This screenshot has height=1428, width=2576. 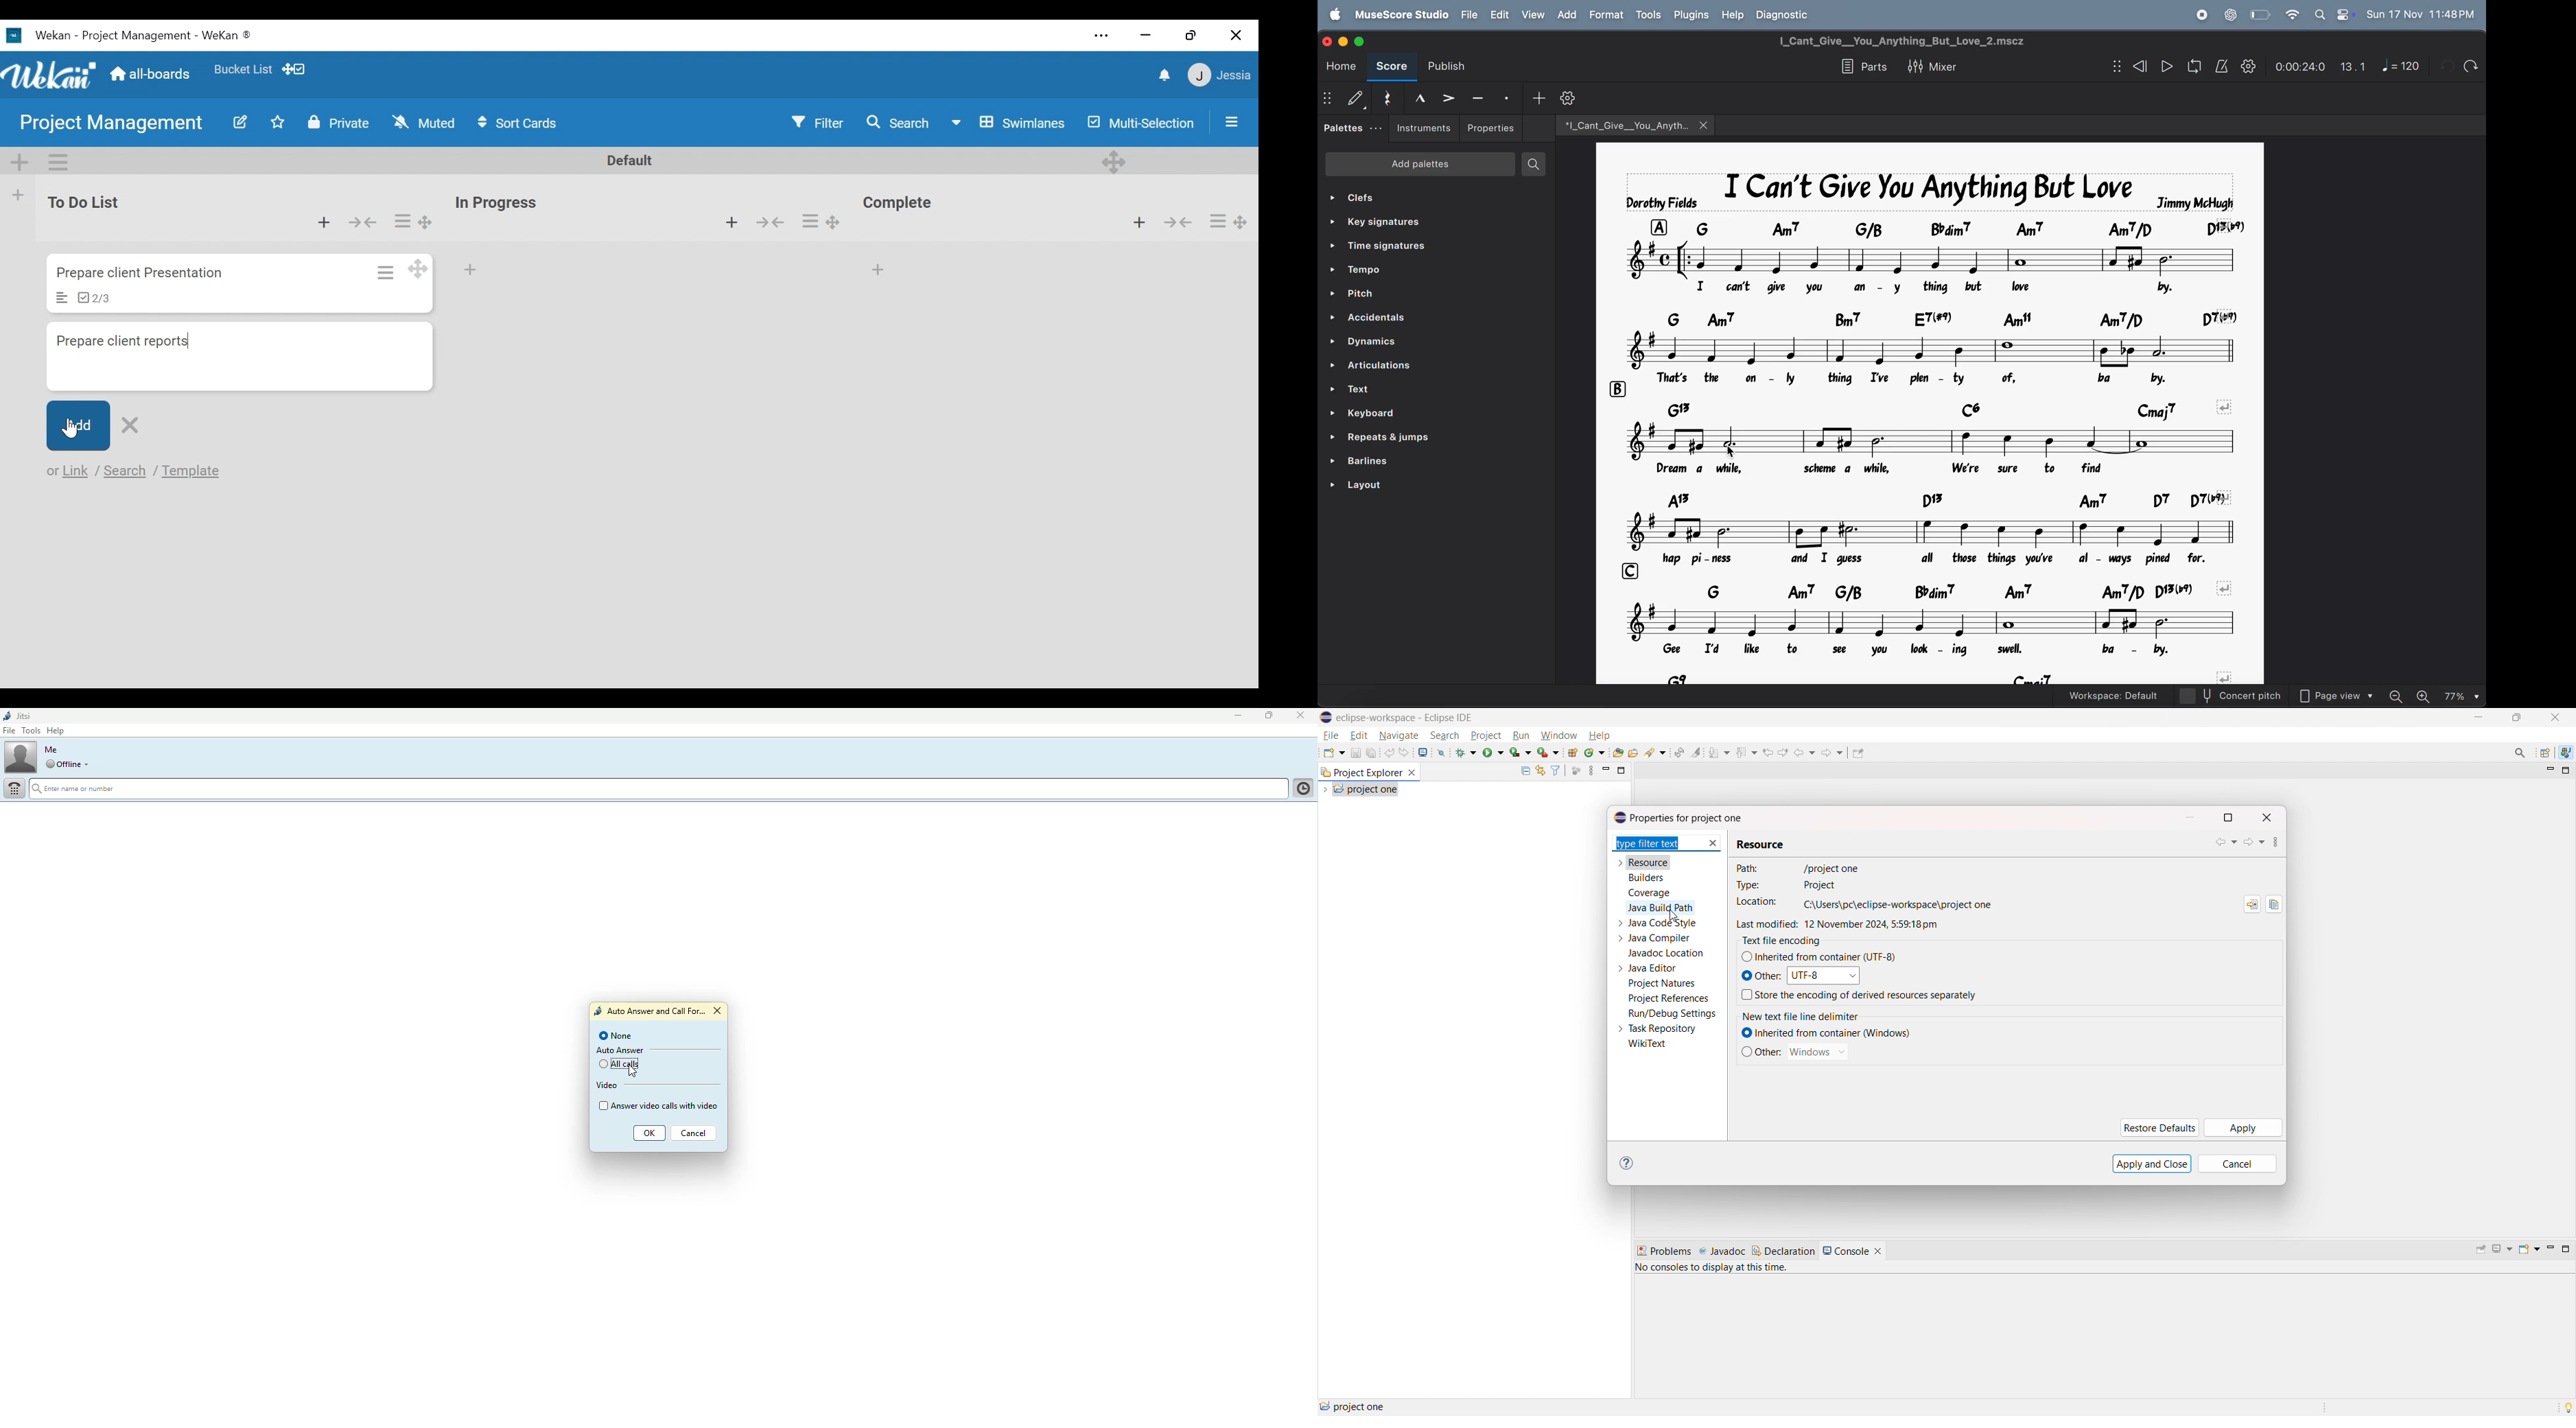 I want to click on Private, so click(x=336, y=123).